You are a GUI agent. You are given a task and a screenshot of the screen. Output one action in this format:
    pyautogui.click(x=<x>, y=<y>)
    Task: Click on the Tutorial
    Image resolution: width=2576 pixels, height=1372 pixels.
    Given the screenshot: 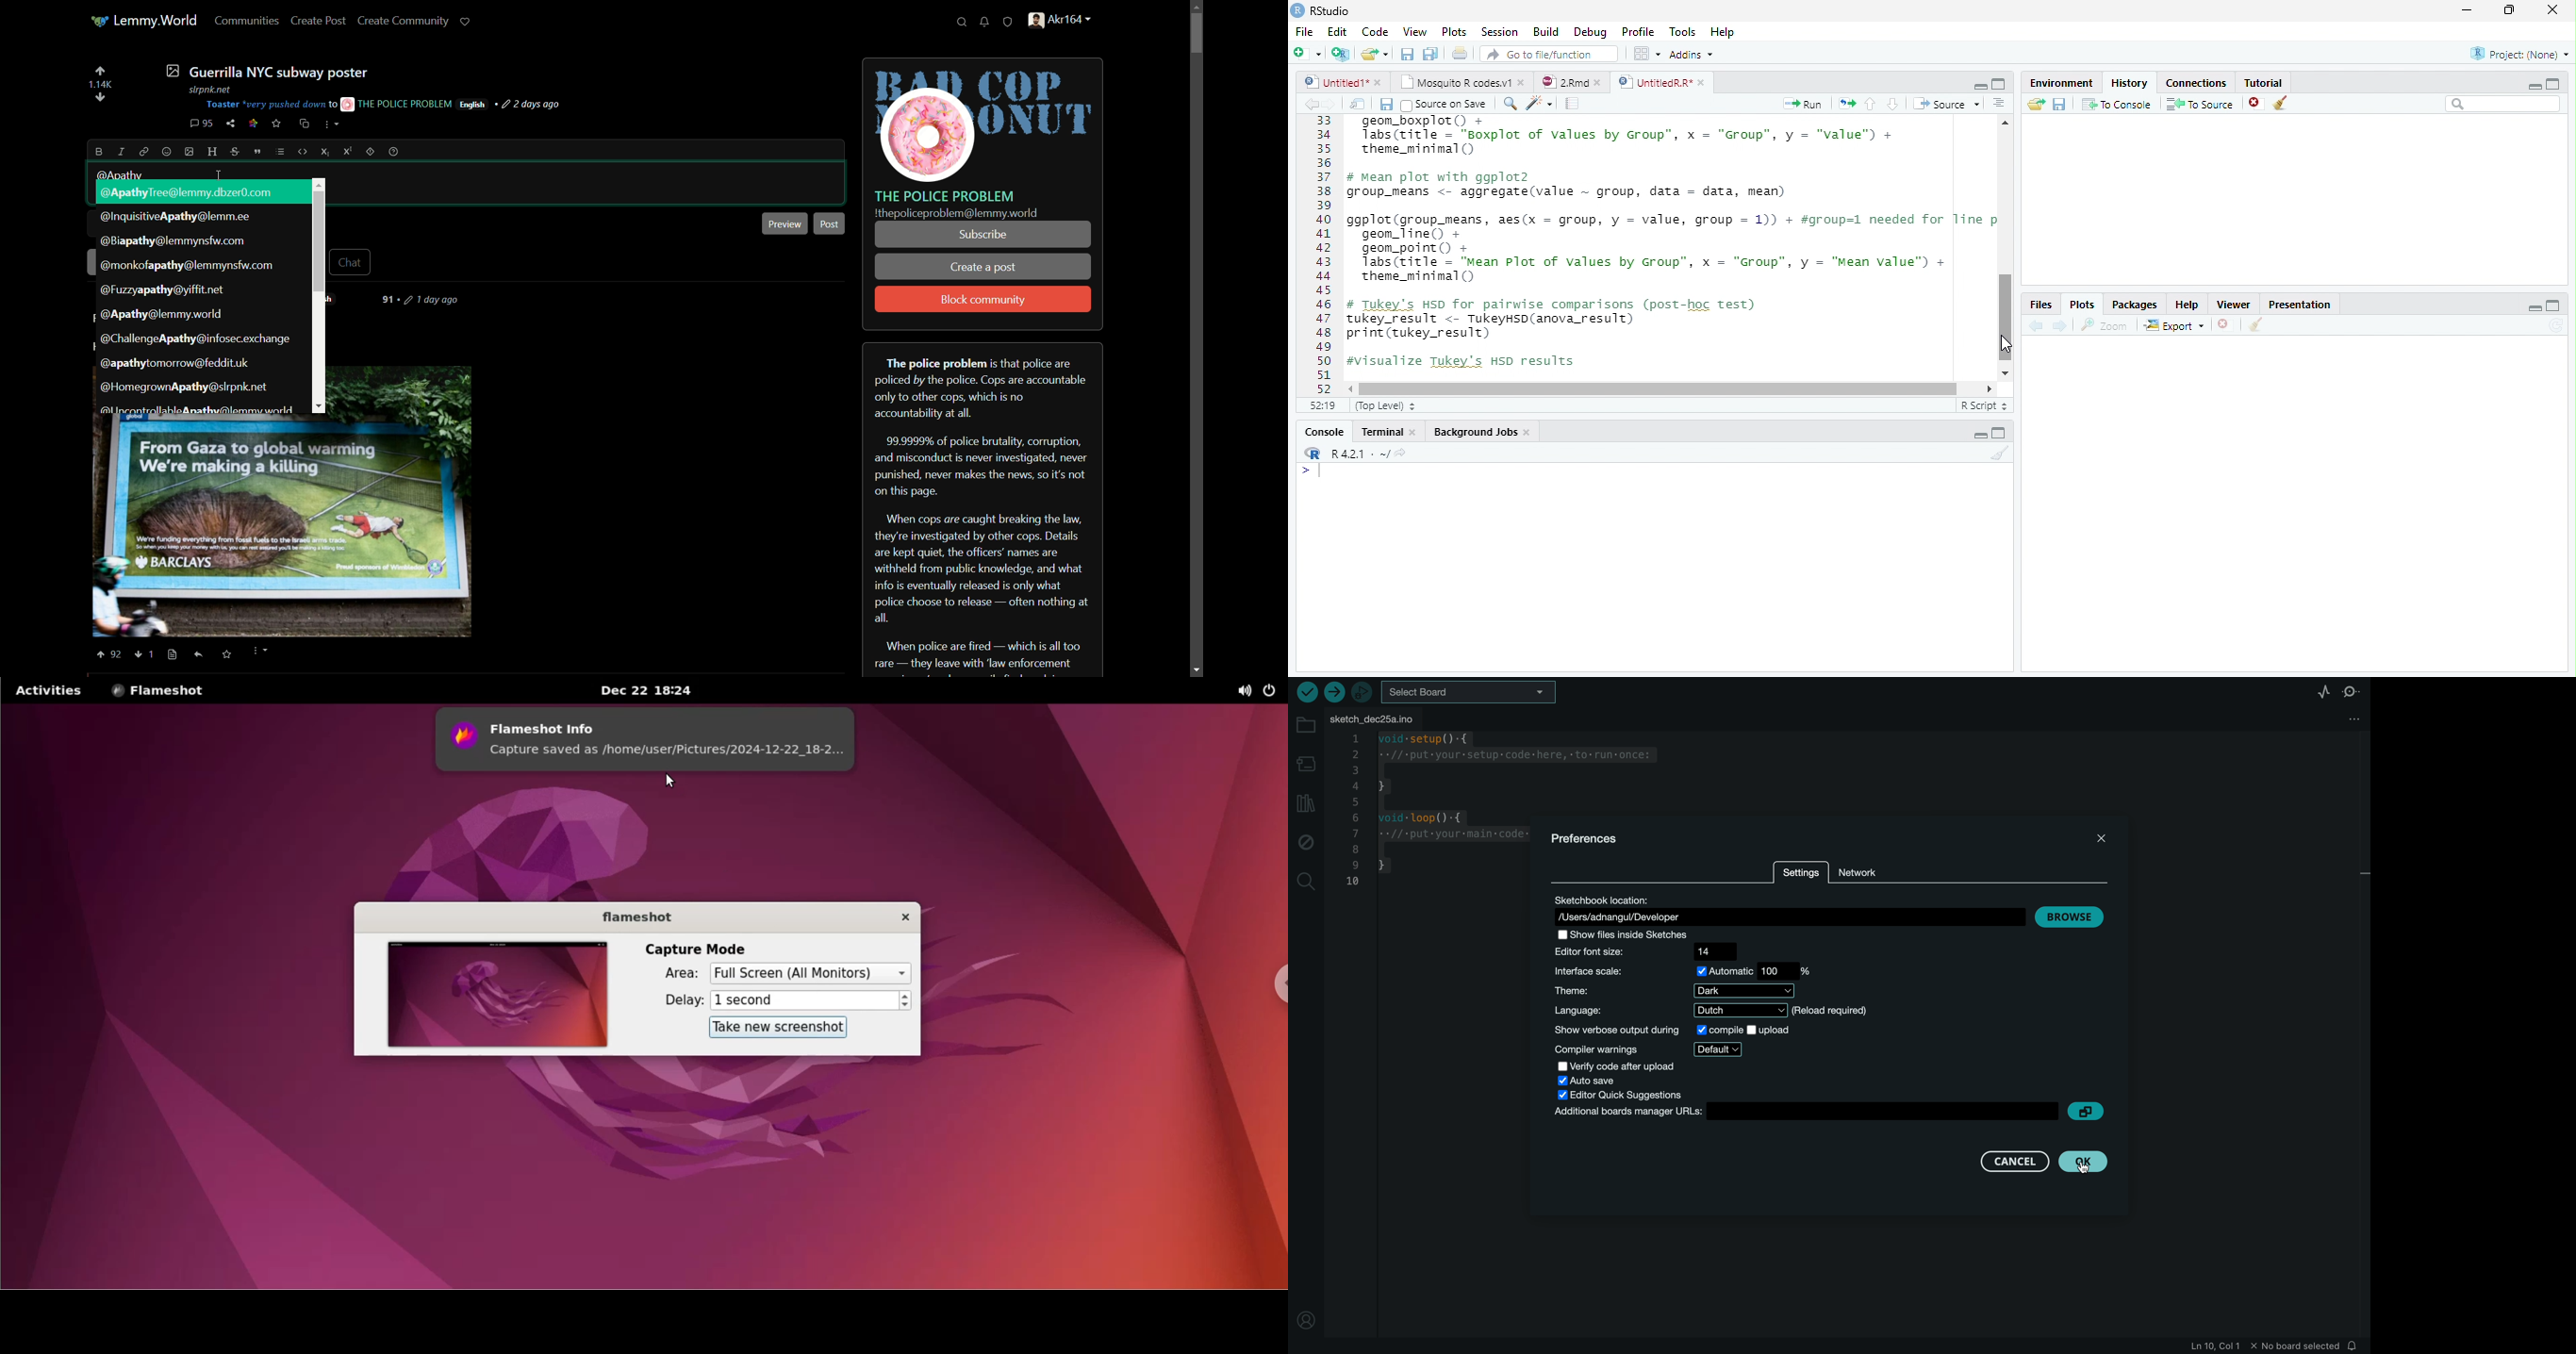 What is the action you would take?
    pyautogui.click(x=2265, y=81)
    